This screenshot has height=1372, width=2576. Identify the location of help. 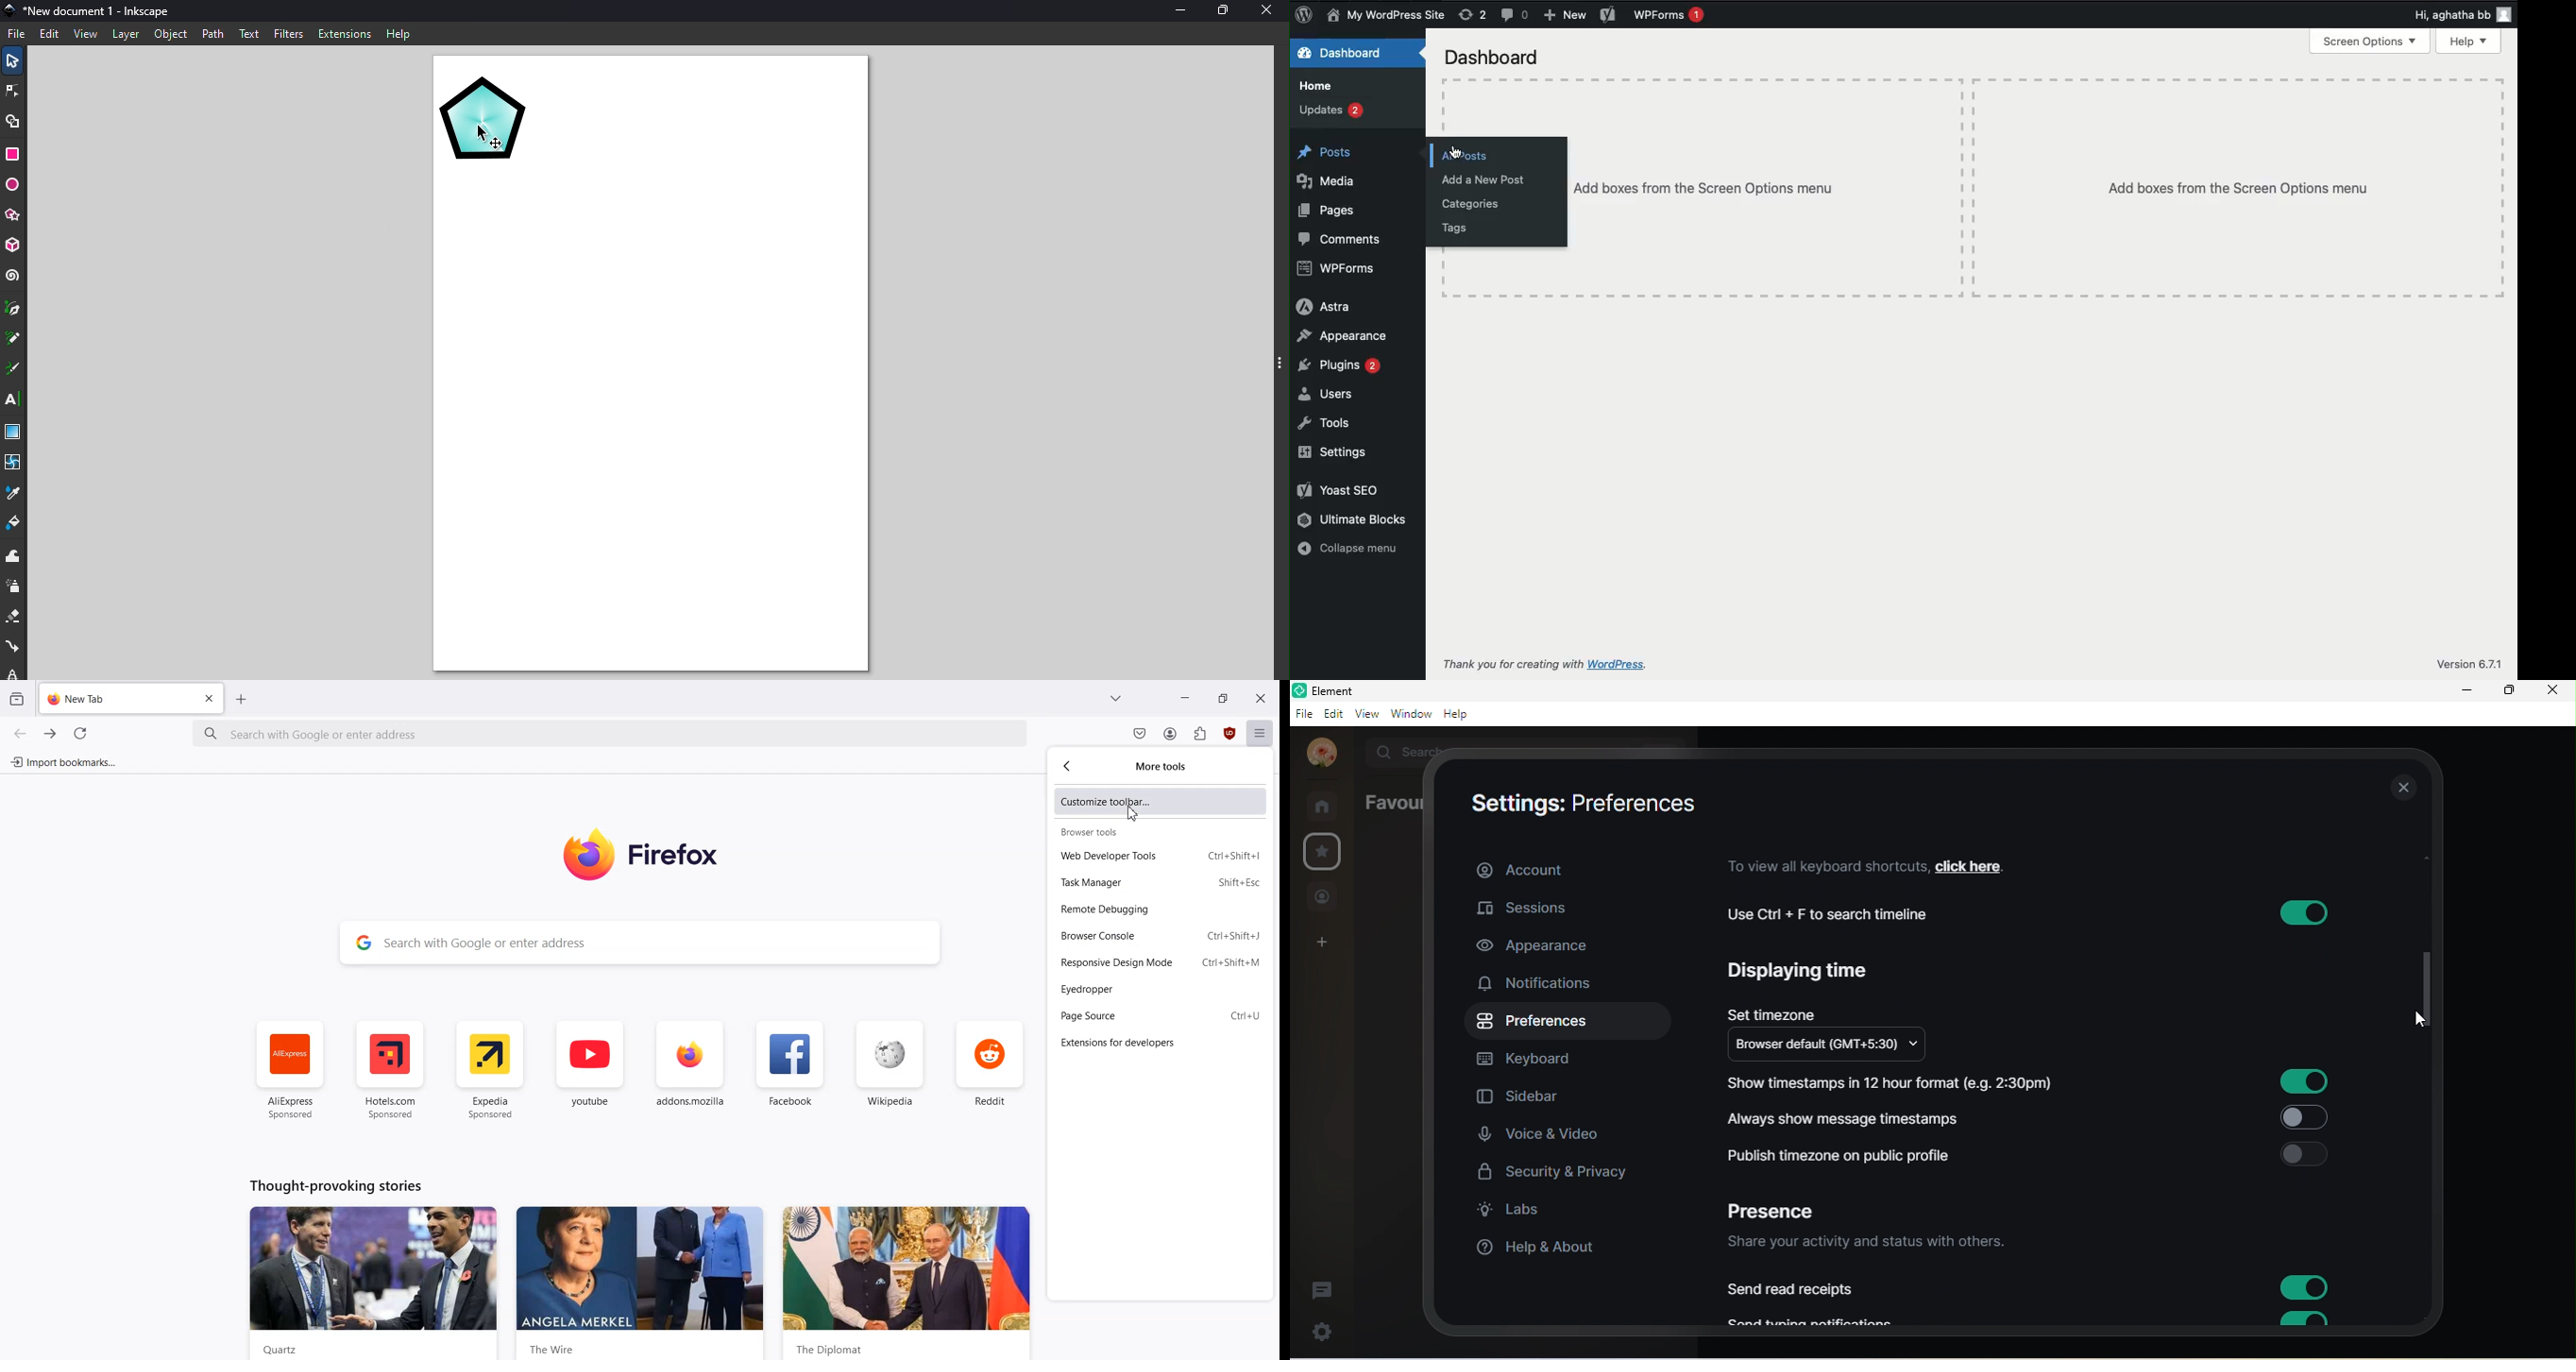
(1462, 716).